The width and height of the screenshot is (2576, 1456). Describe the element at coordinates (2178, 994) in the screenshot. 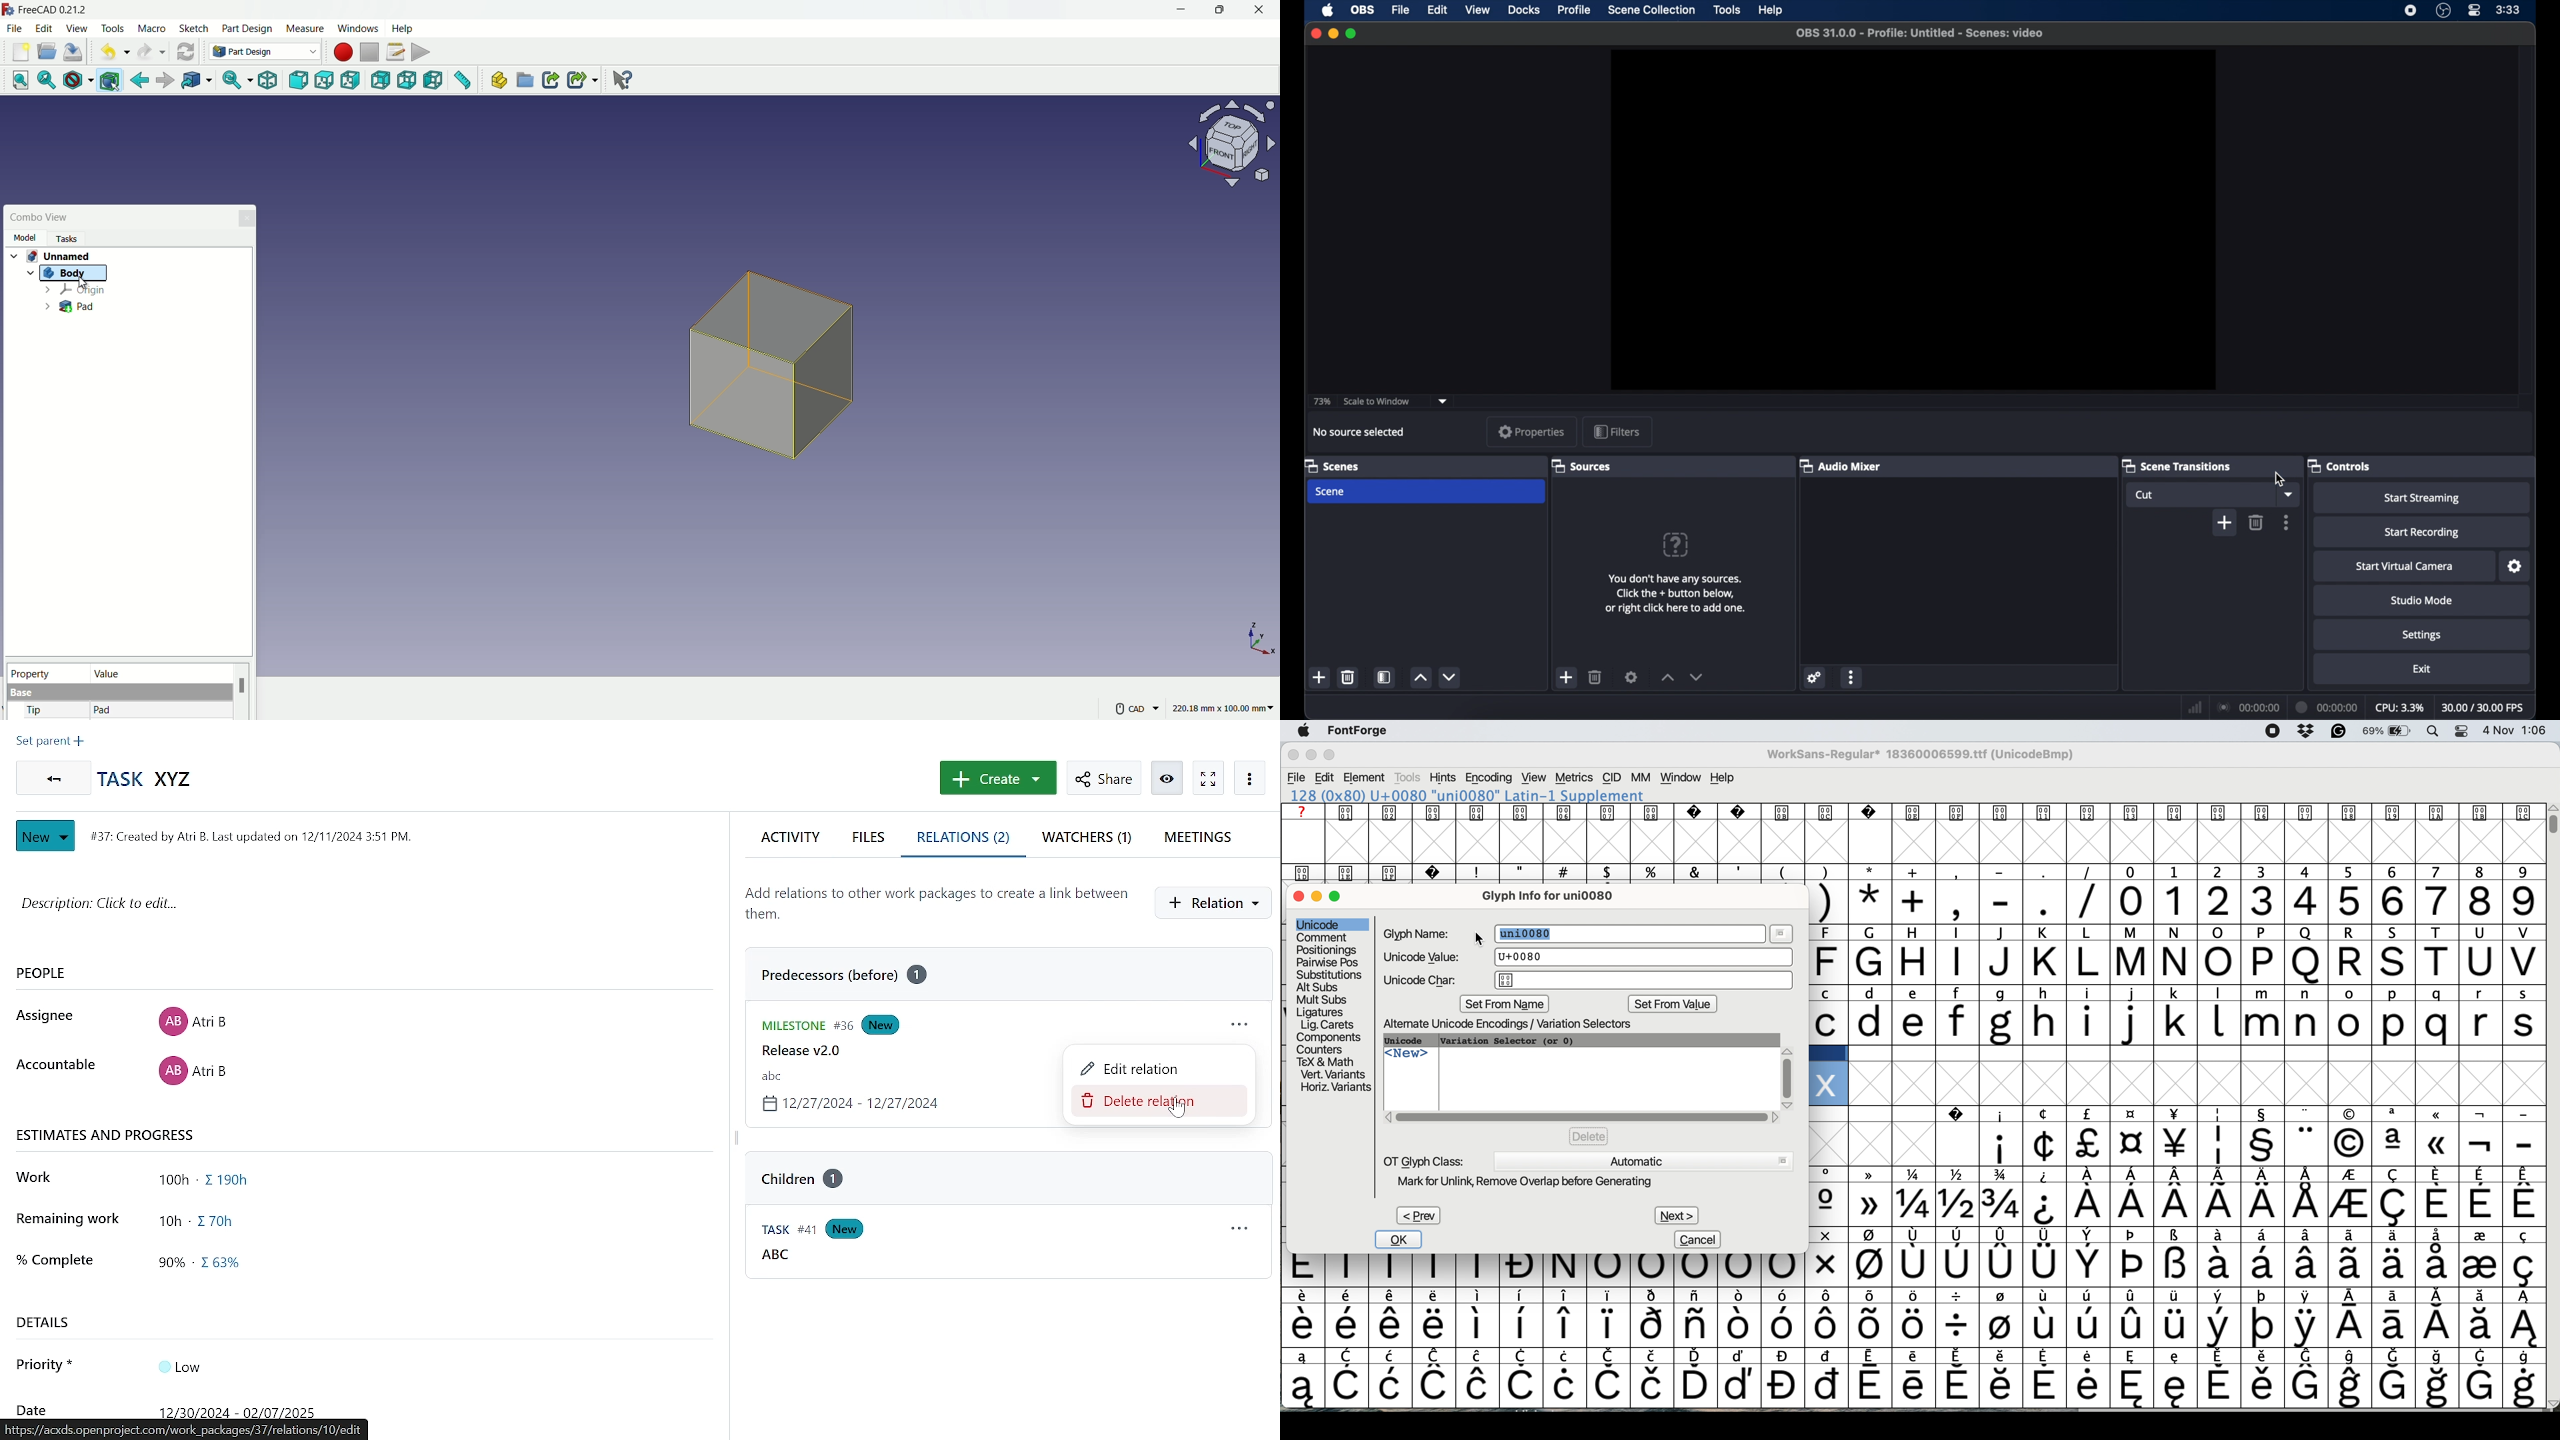

I see `lower case and upper case text and special characters` at that location.